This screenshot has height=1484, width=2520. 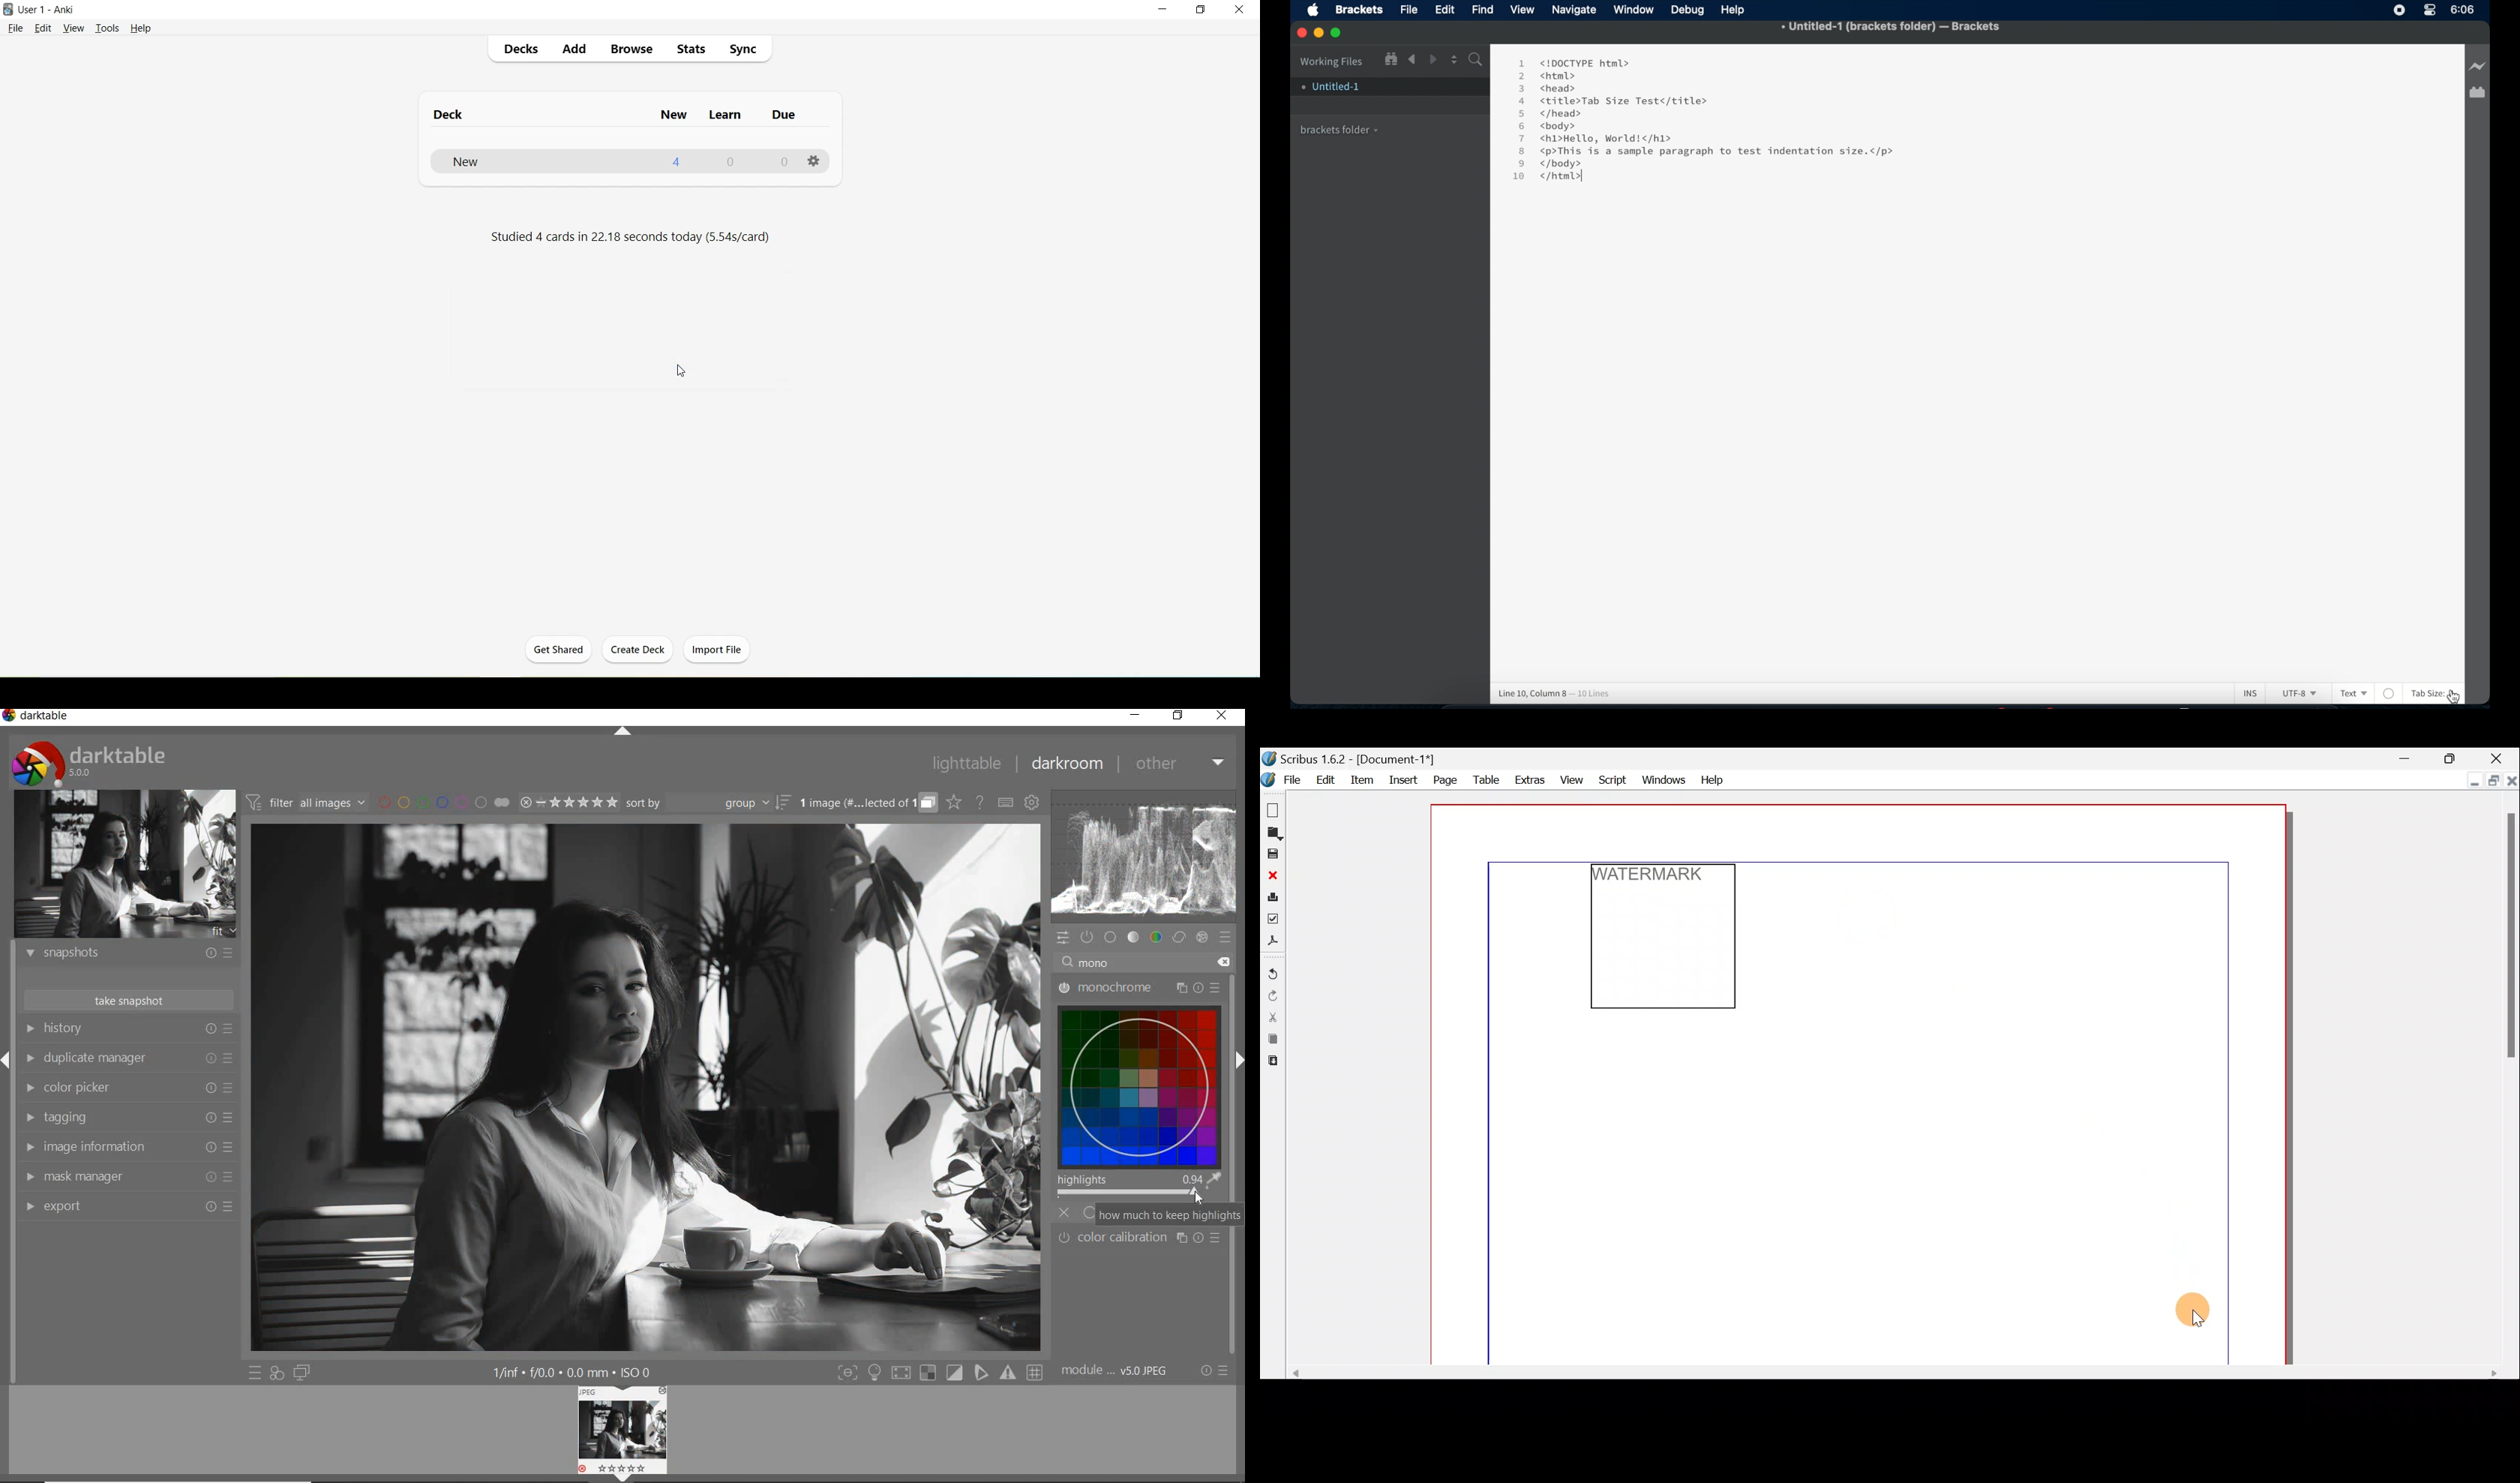 I want to click on Edit, so click(x=1326, y=779).